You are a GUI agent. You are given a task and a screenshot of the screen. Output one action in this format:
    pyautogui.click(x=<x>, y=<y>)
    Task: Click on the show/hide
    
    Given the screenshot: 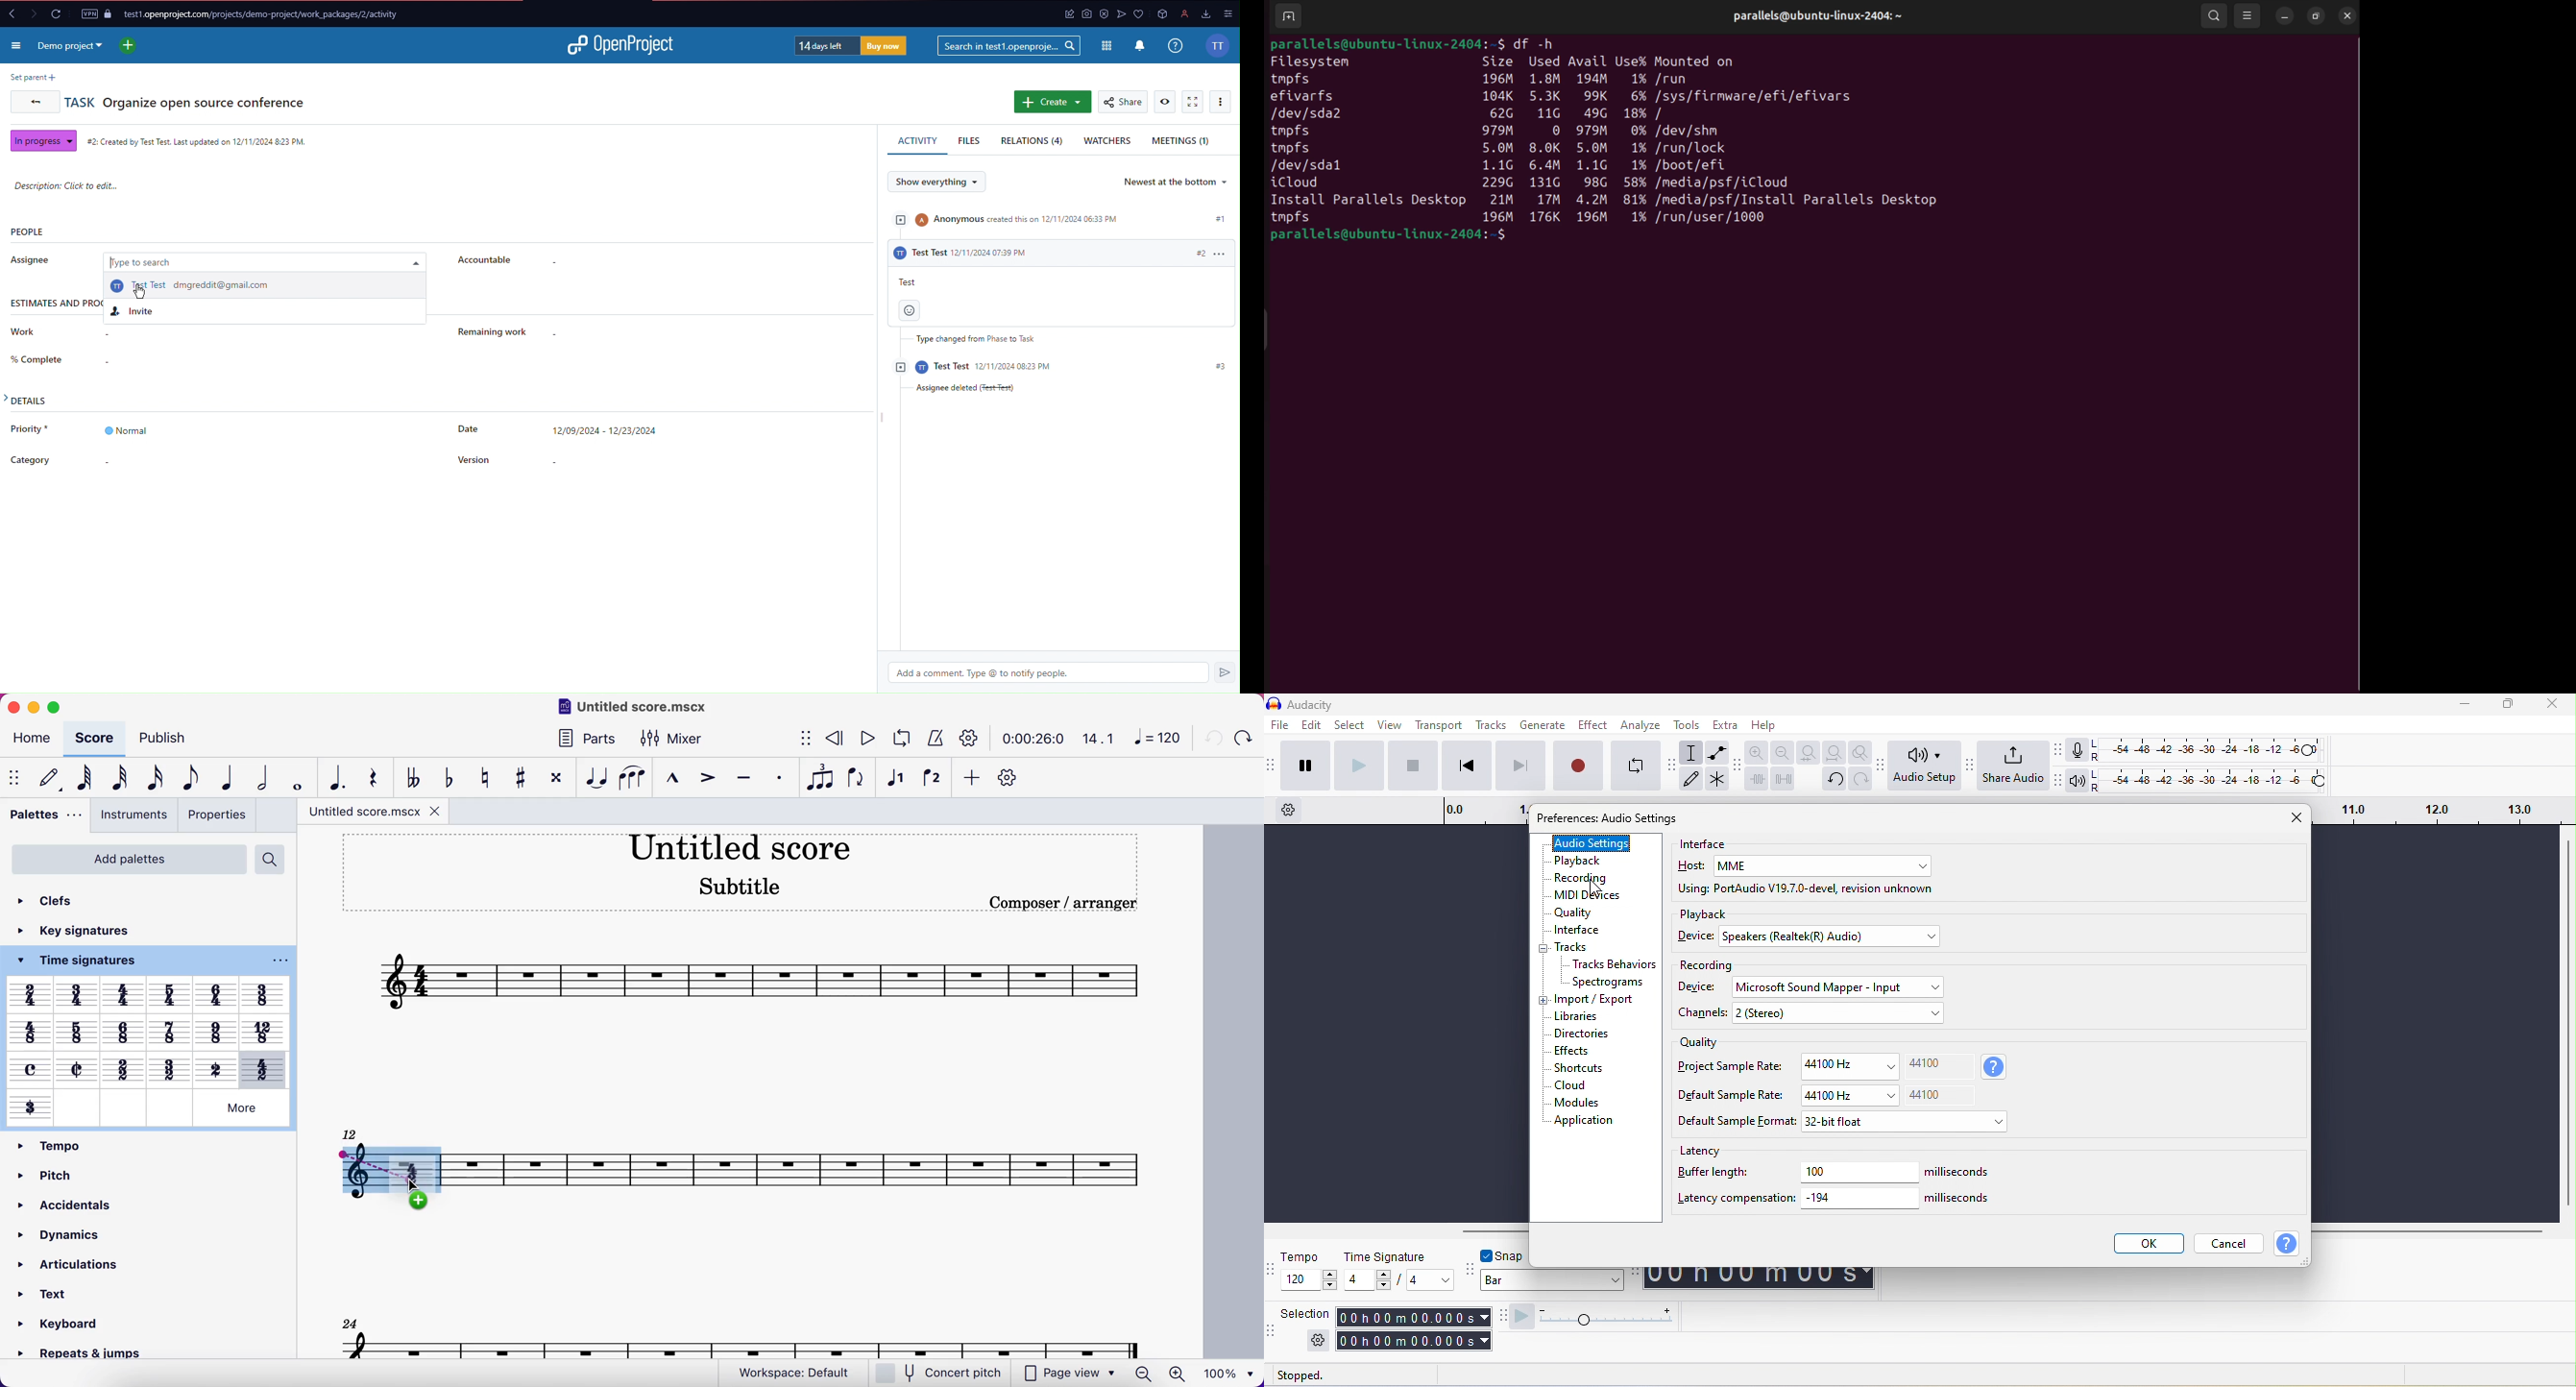 What is the action you would take?
    pyautogui.click(x=801, y=739)
    